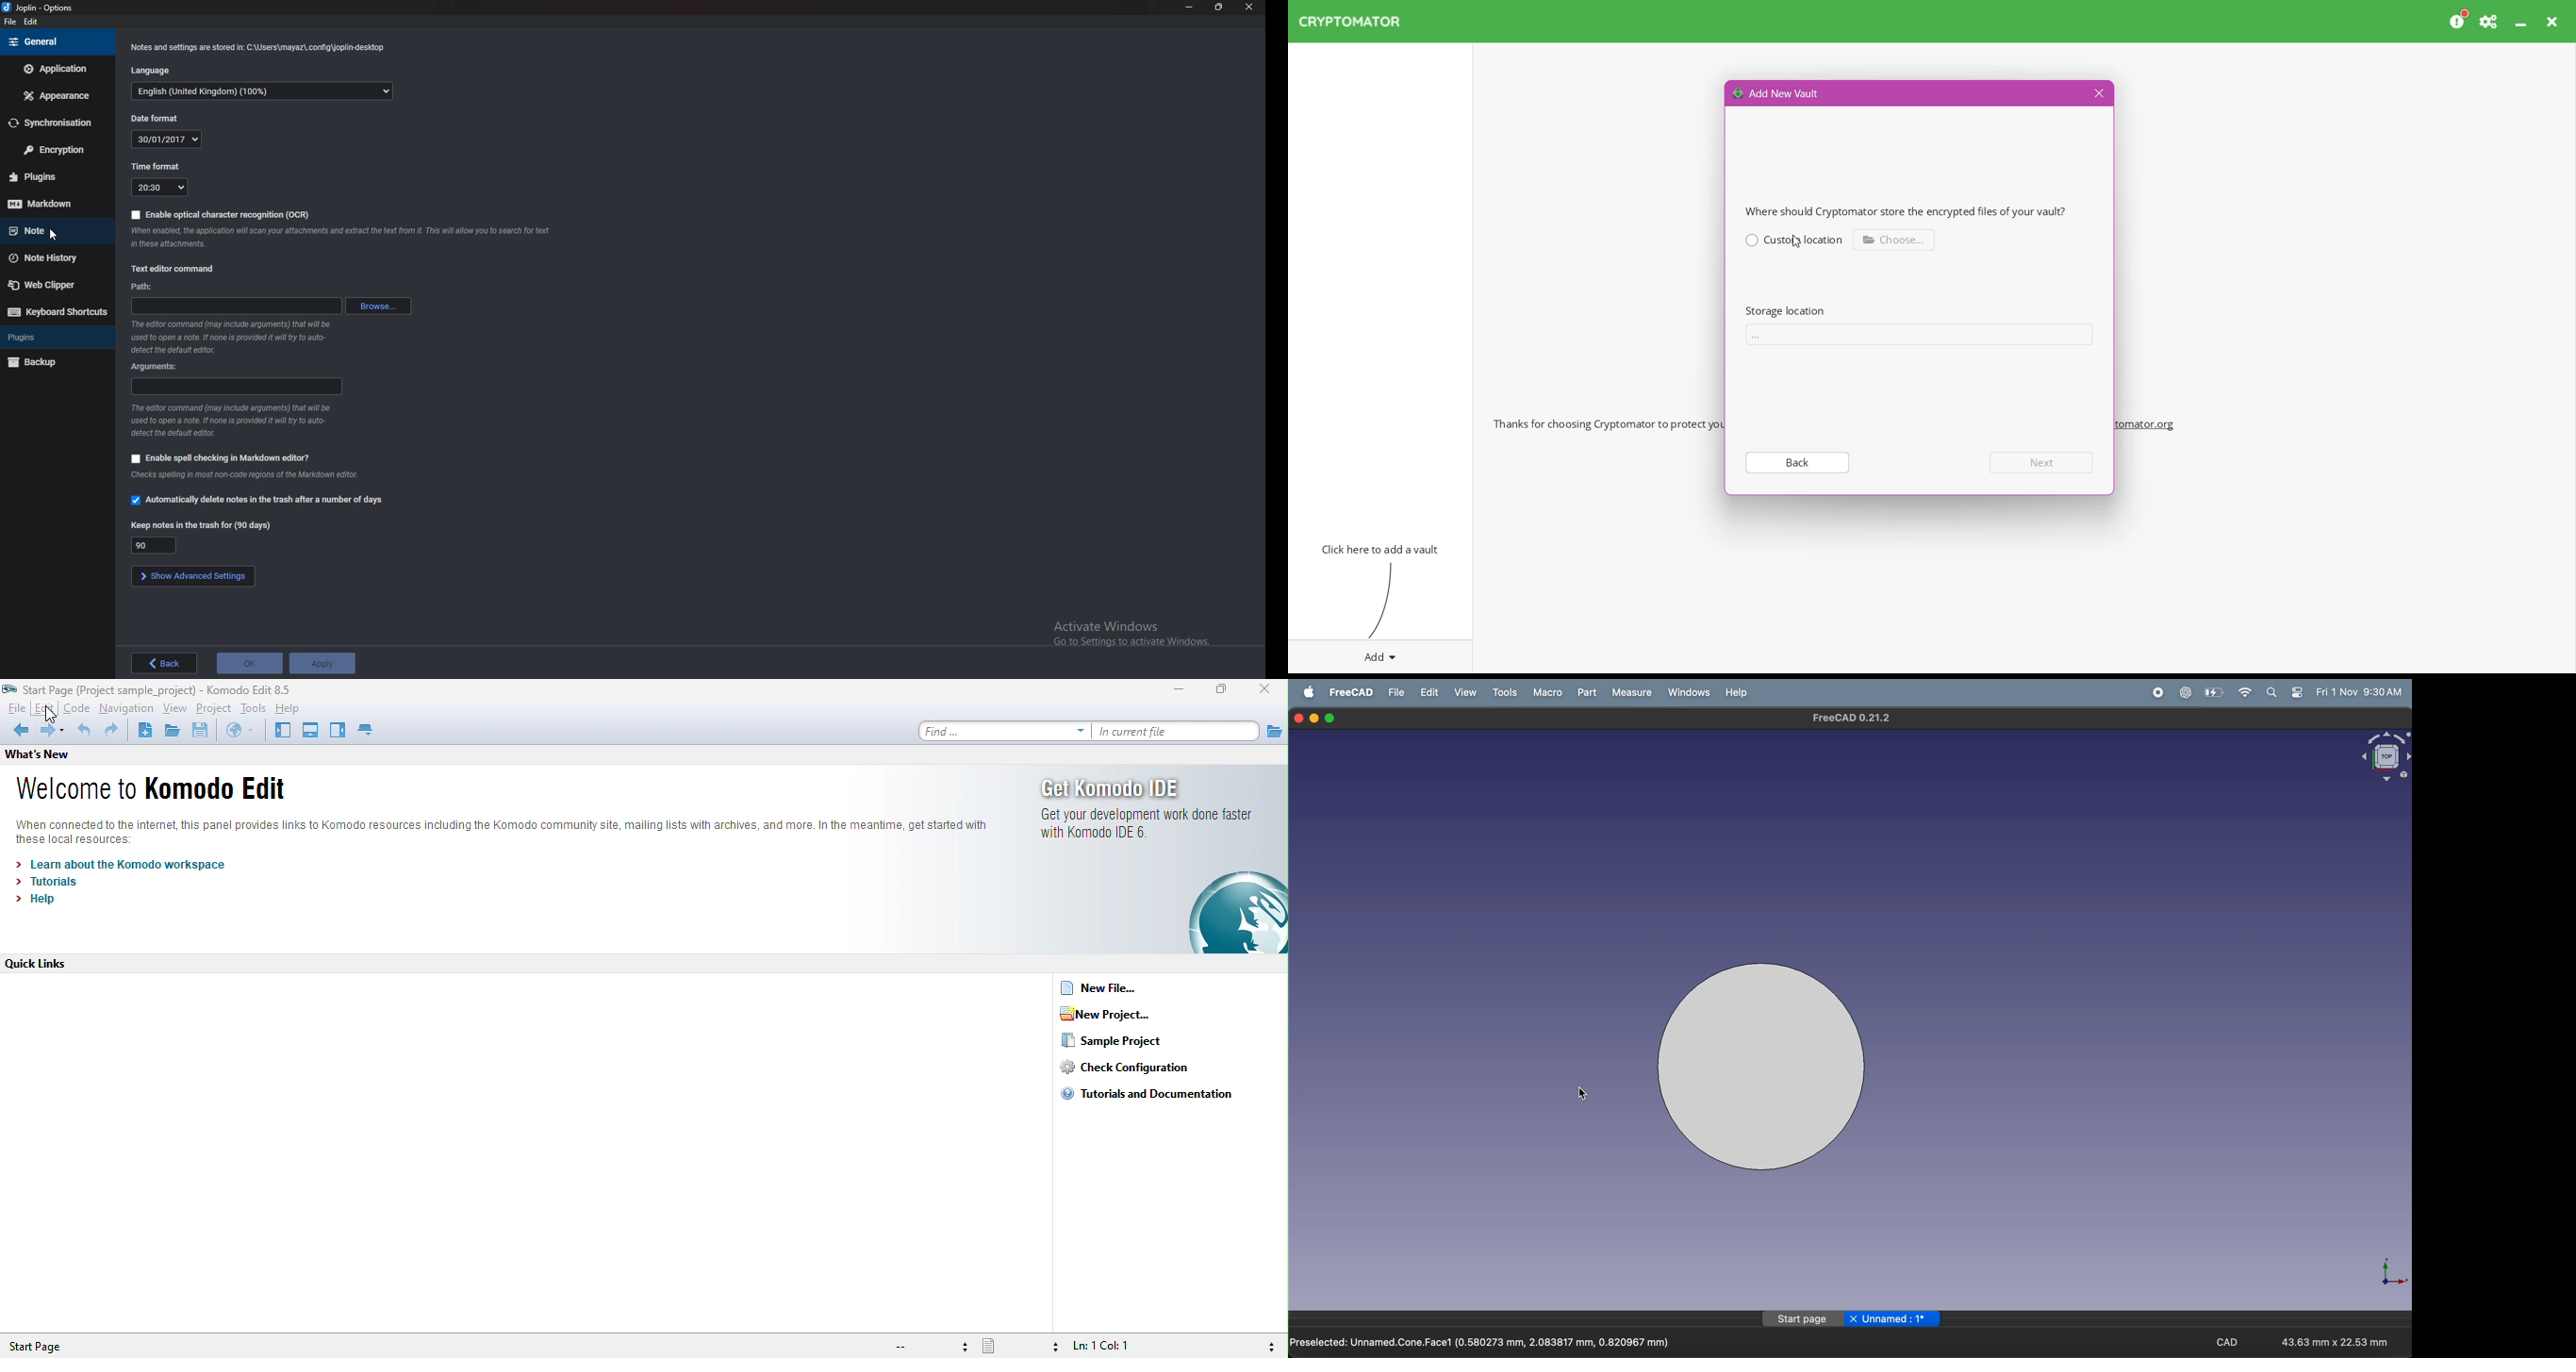  I want to click on Plugins, so click(51, 177).